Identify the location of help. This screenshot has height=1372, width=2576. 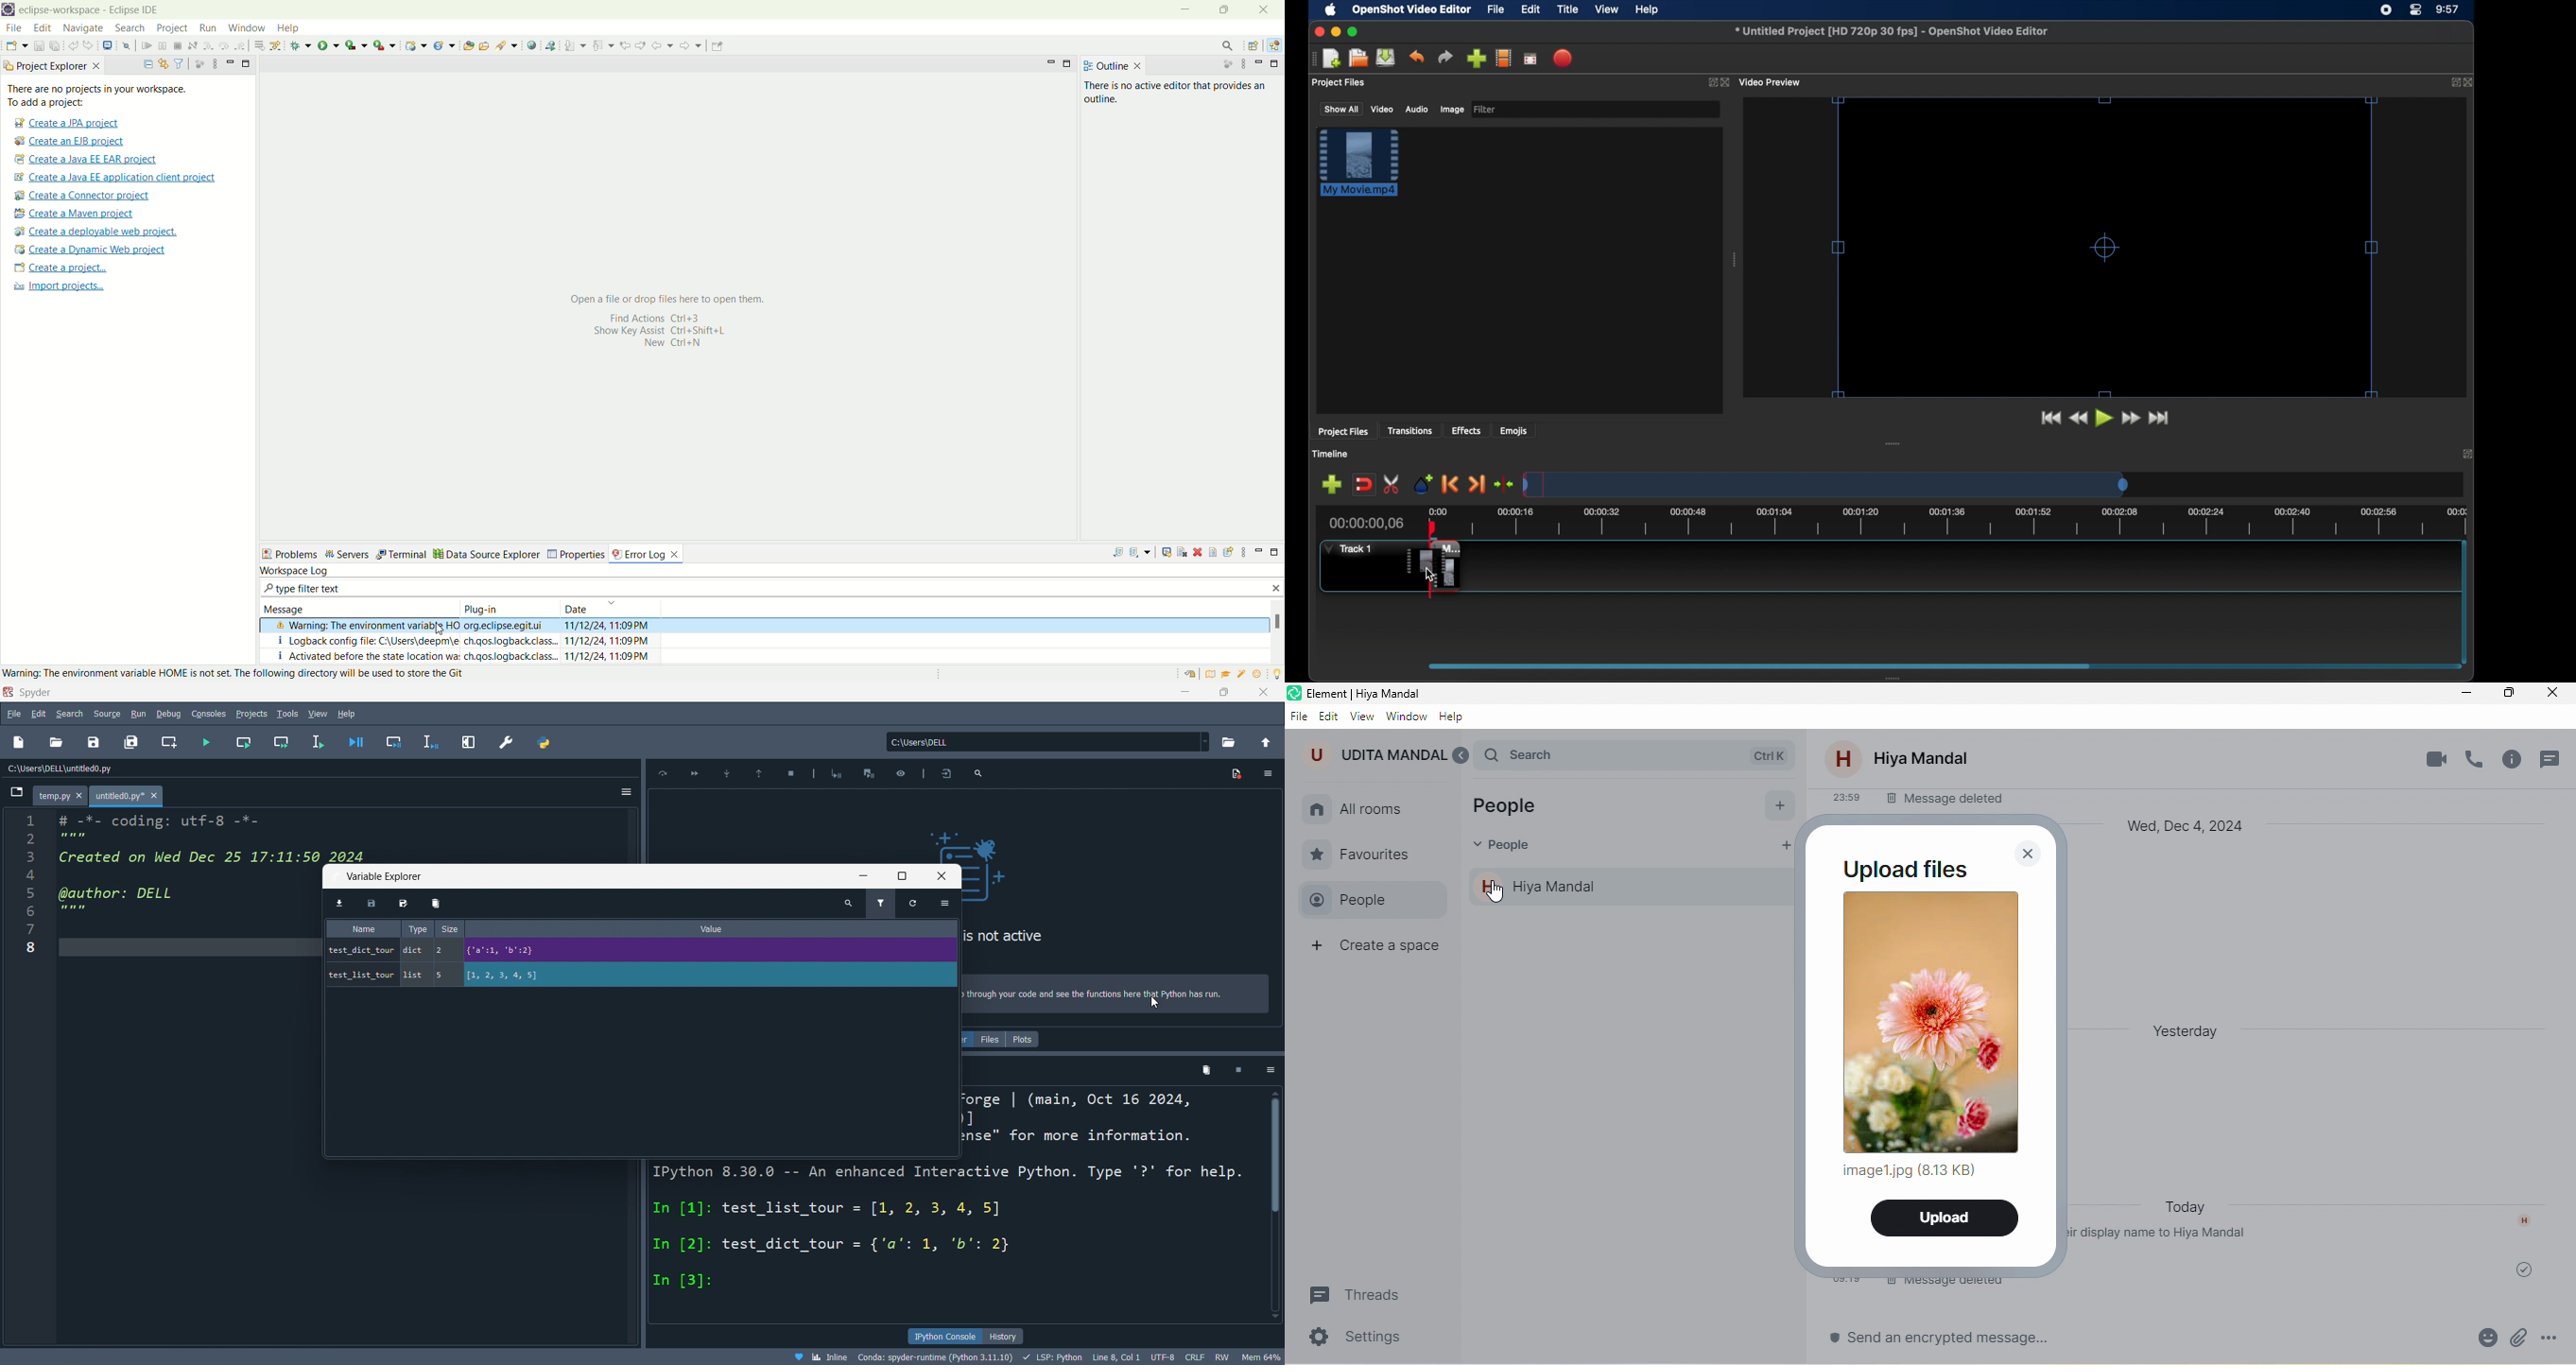
(1459, 716).